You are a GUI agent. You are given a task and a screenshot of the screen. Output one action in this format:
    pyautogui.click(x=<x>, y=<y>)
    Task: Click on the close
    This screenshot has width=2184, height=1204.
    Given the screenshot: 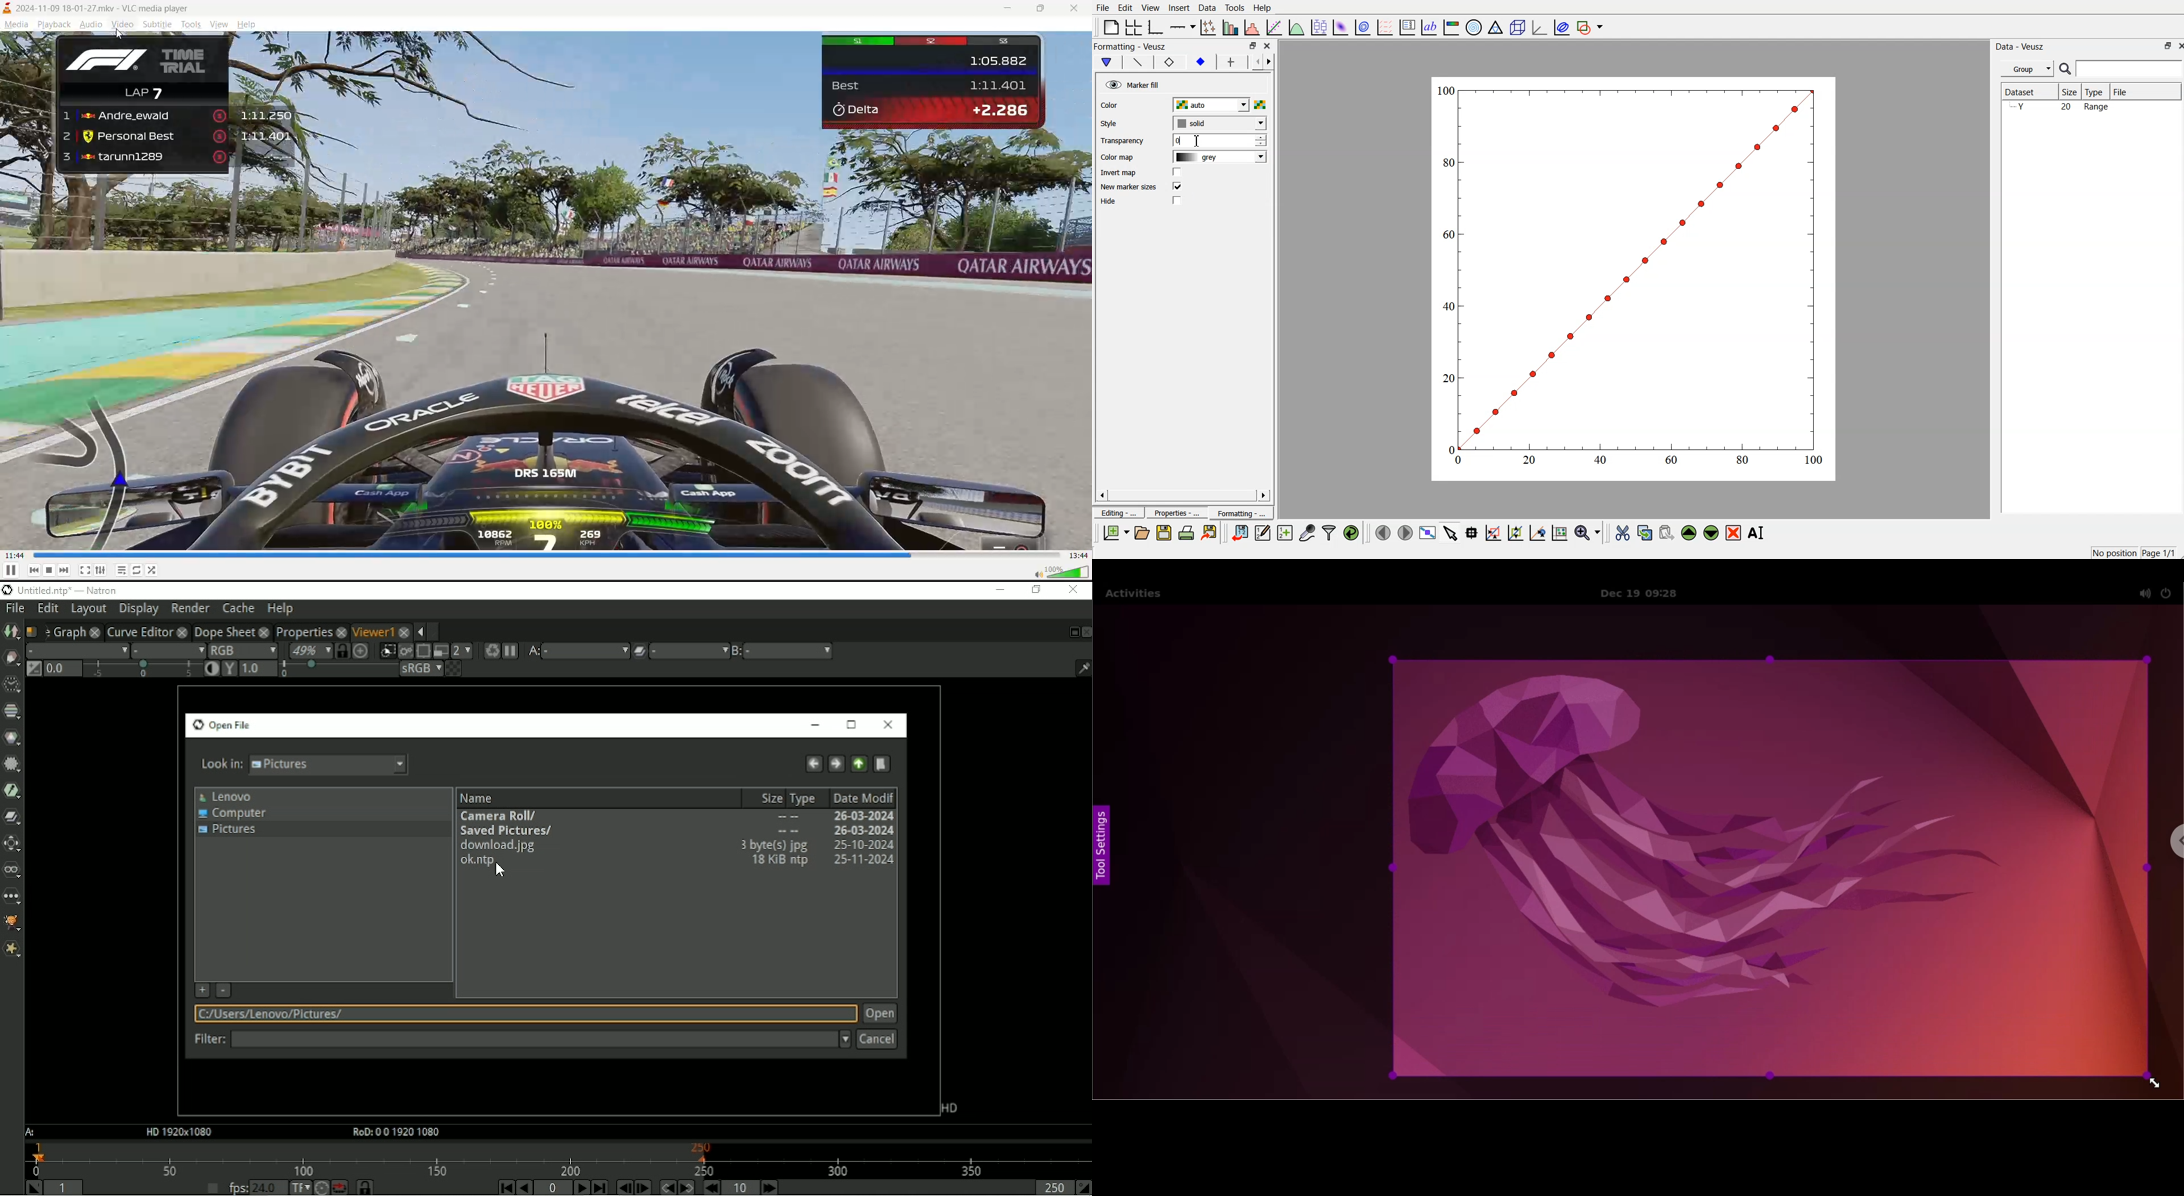 What is the action you would take?
    pyautogui.click(x=341, y=631)
    